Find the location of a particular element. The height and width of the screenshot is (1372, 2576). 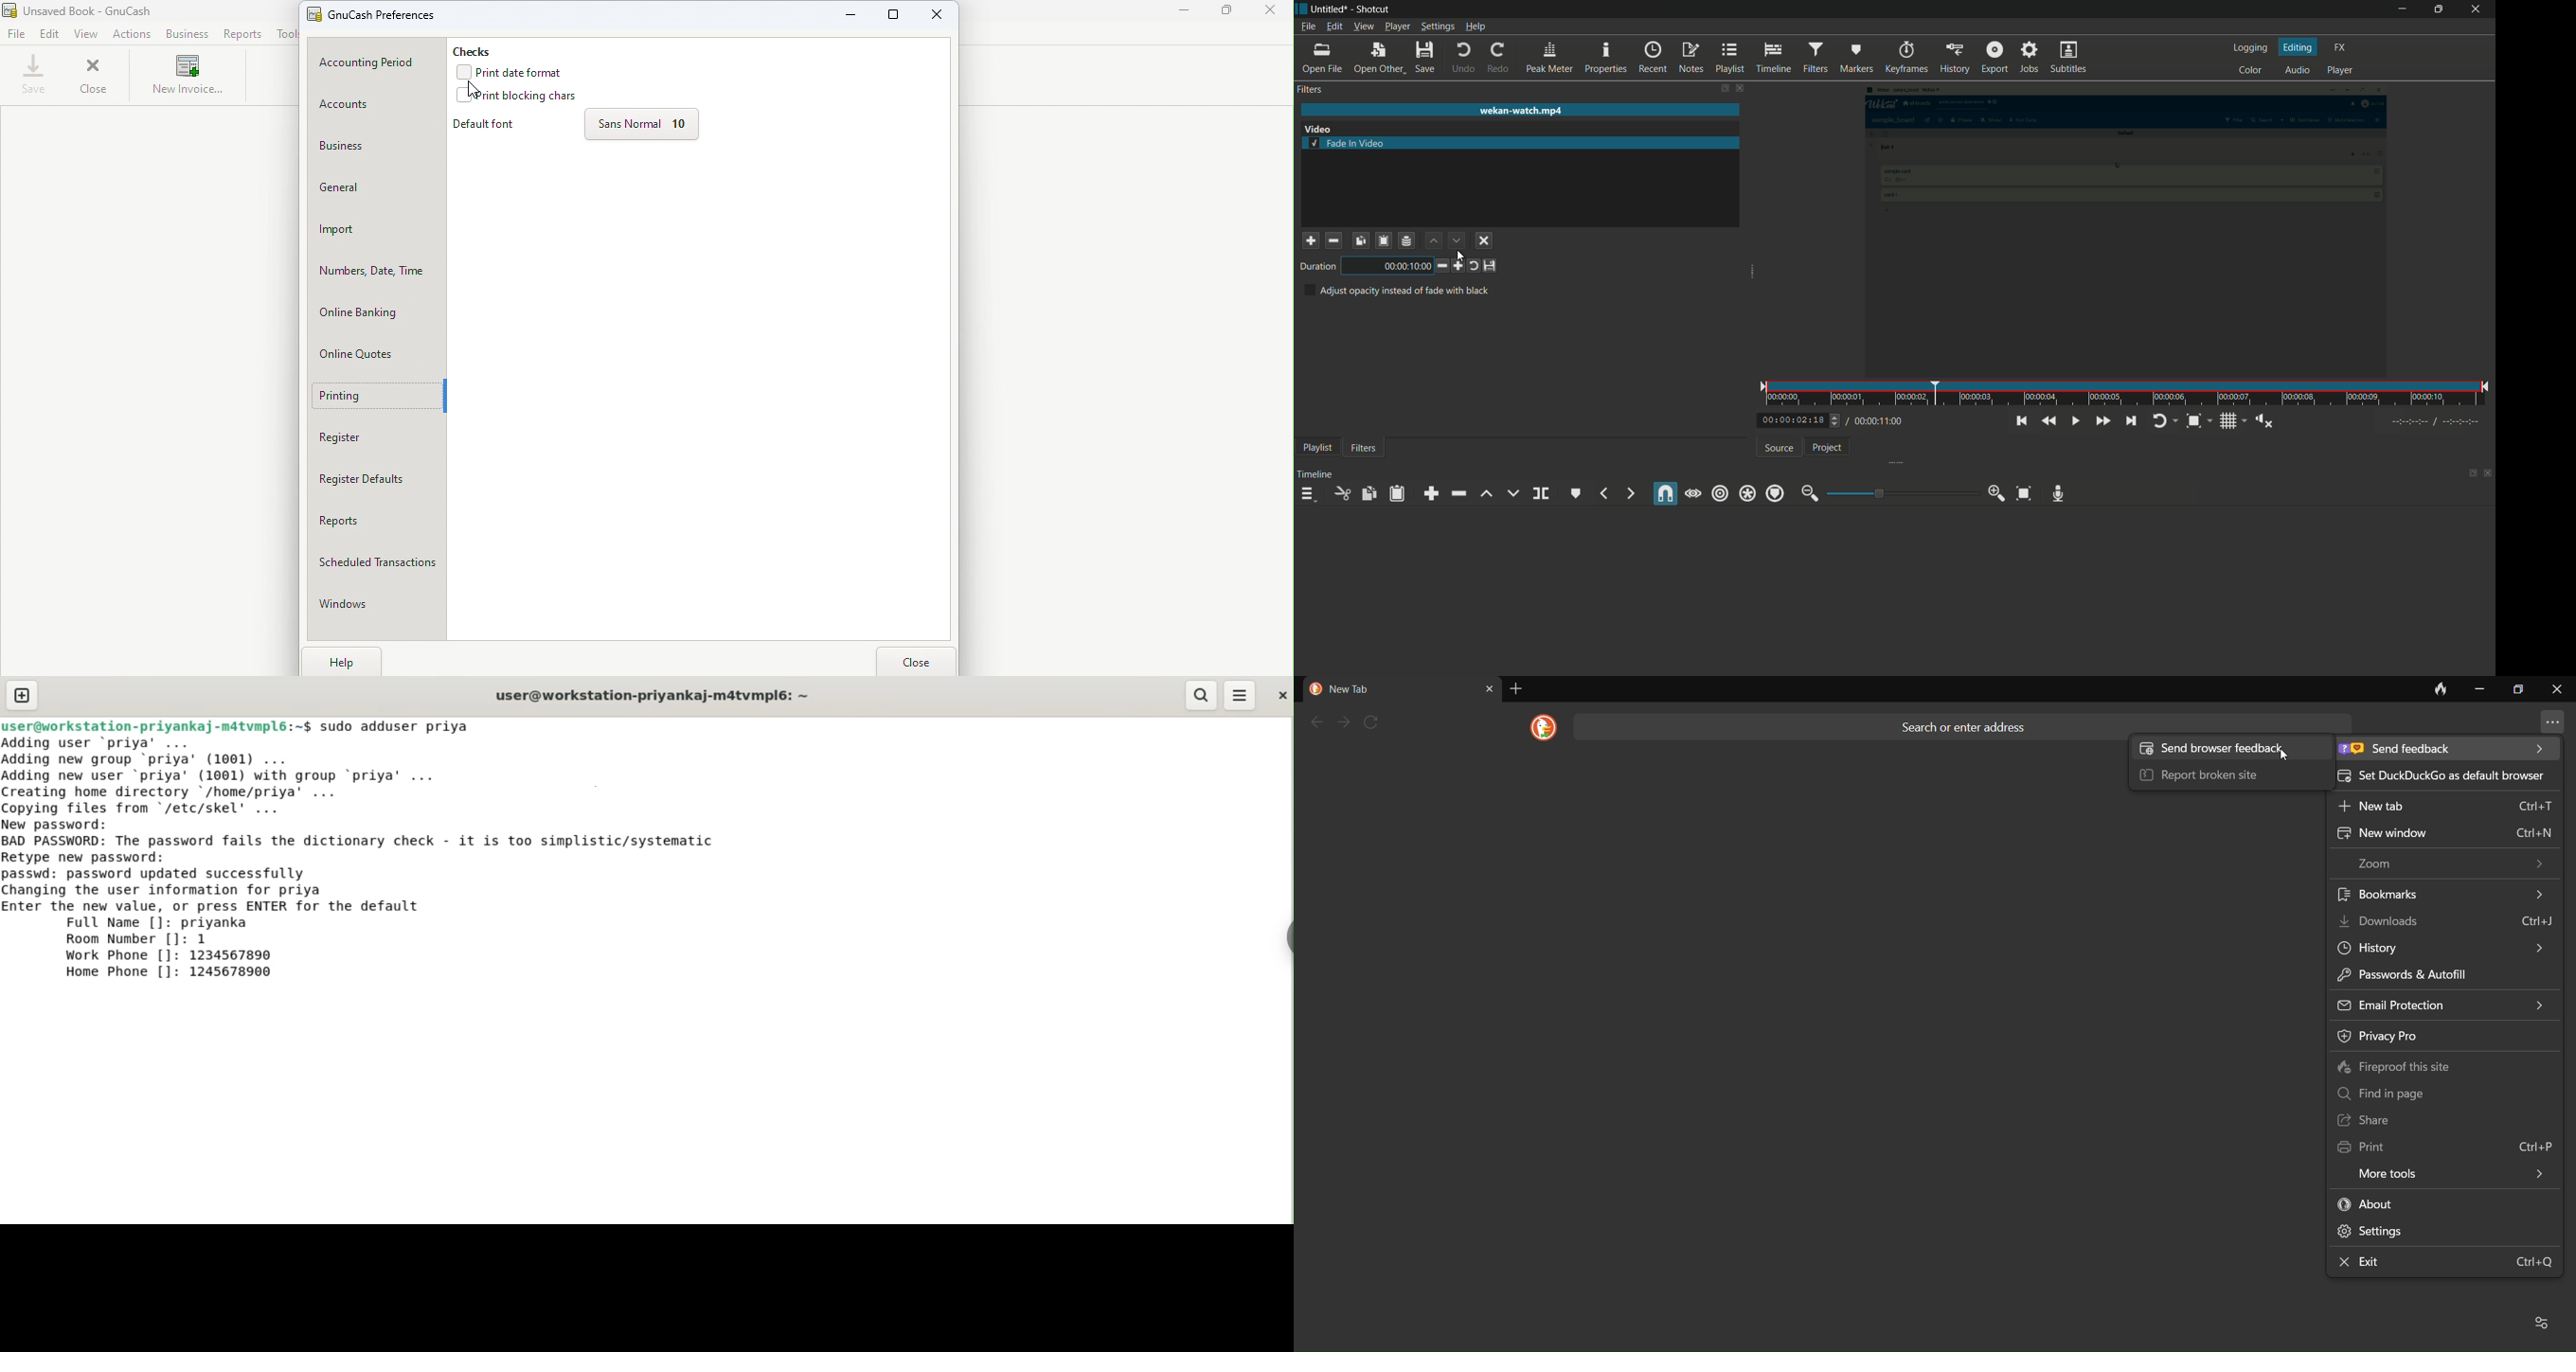

skip to the next point is located at coordinates (2131, 421).